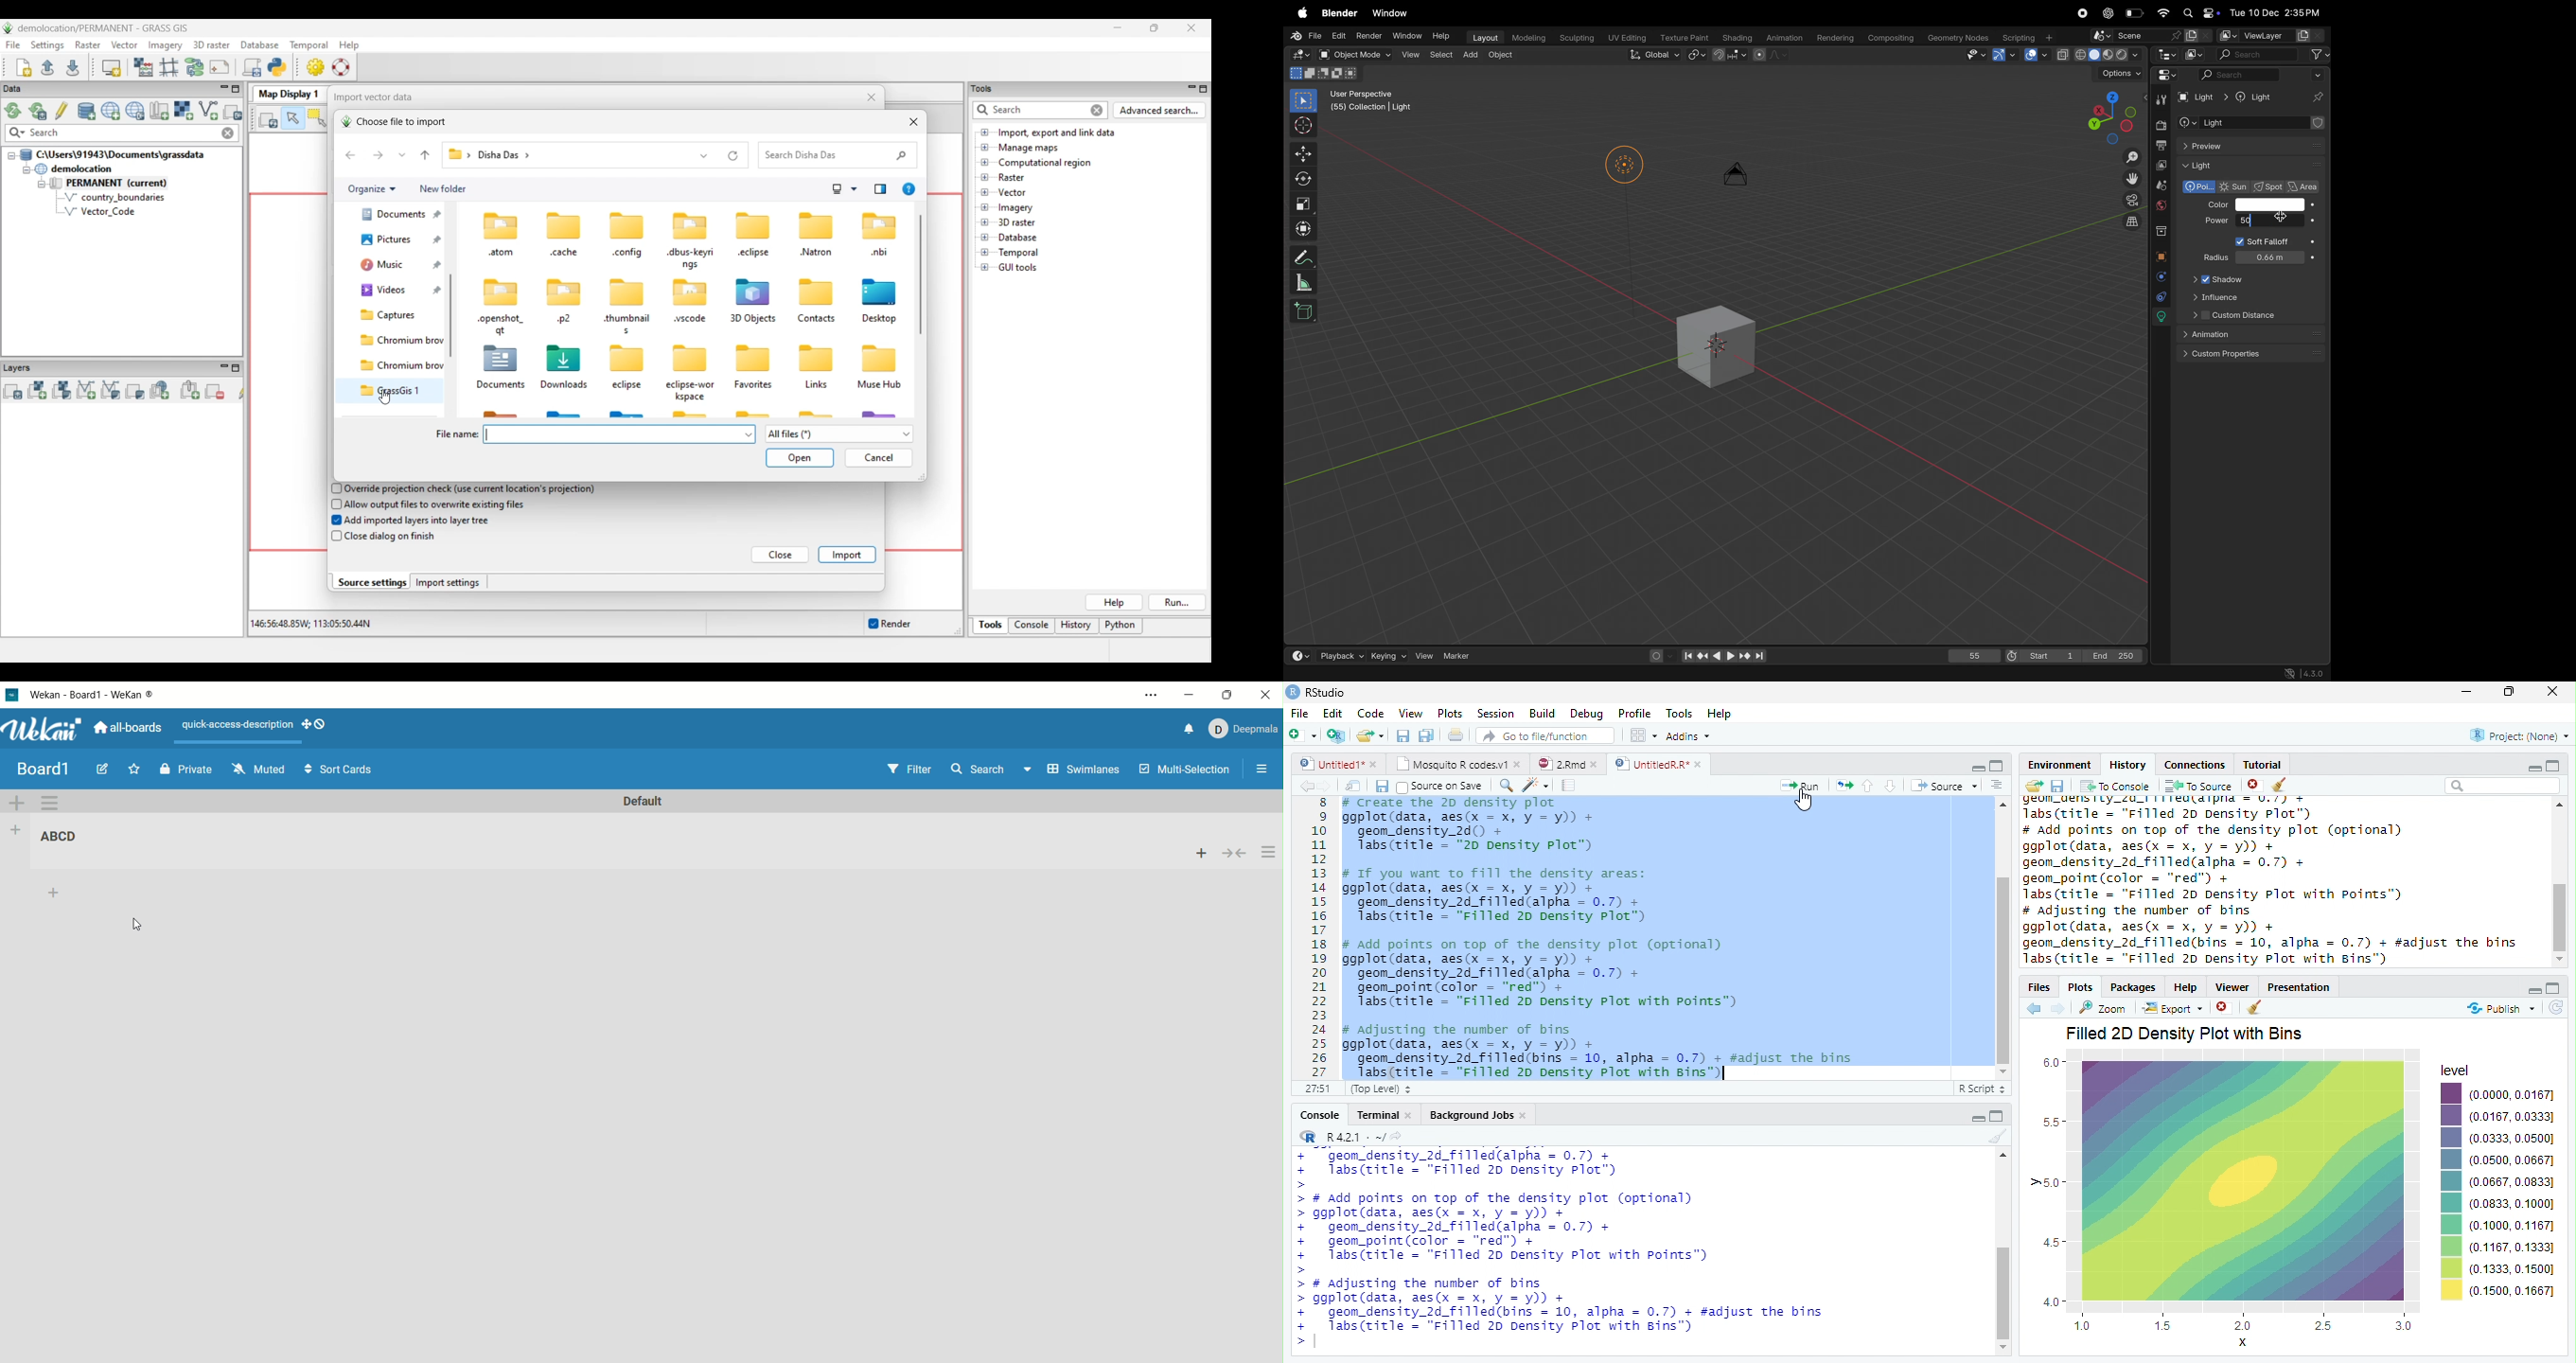  What do you see at coordinates (1452, 764) in the screenshot?
I see `‘Mosquito R codes.v1` at bounding box center [1452, 764].